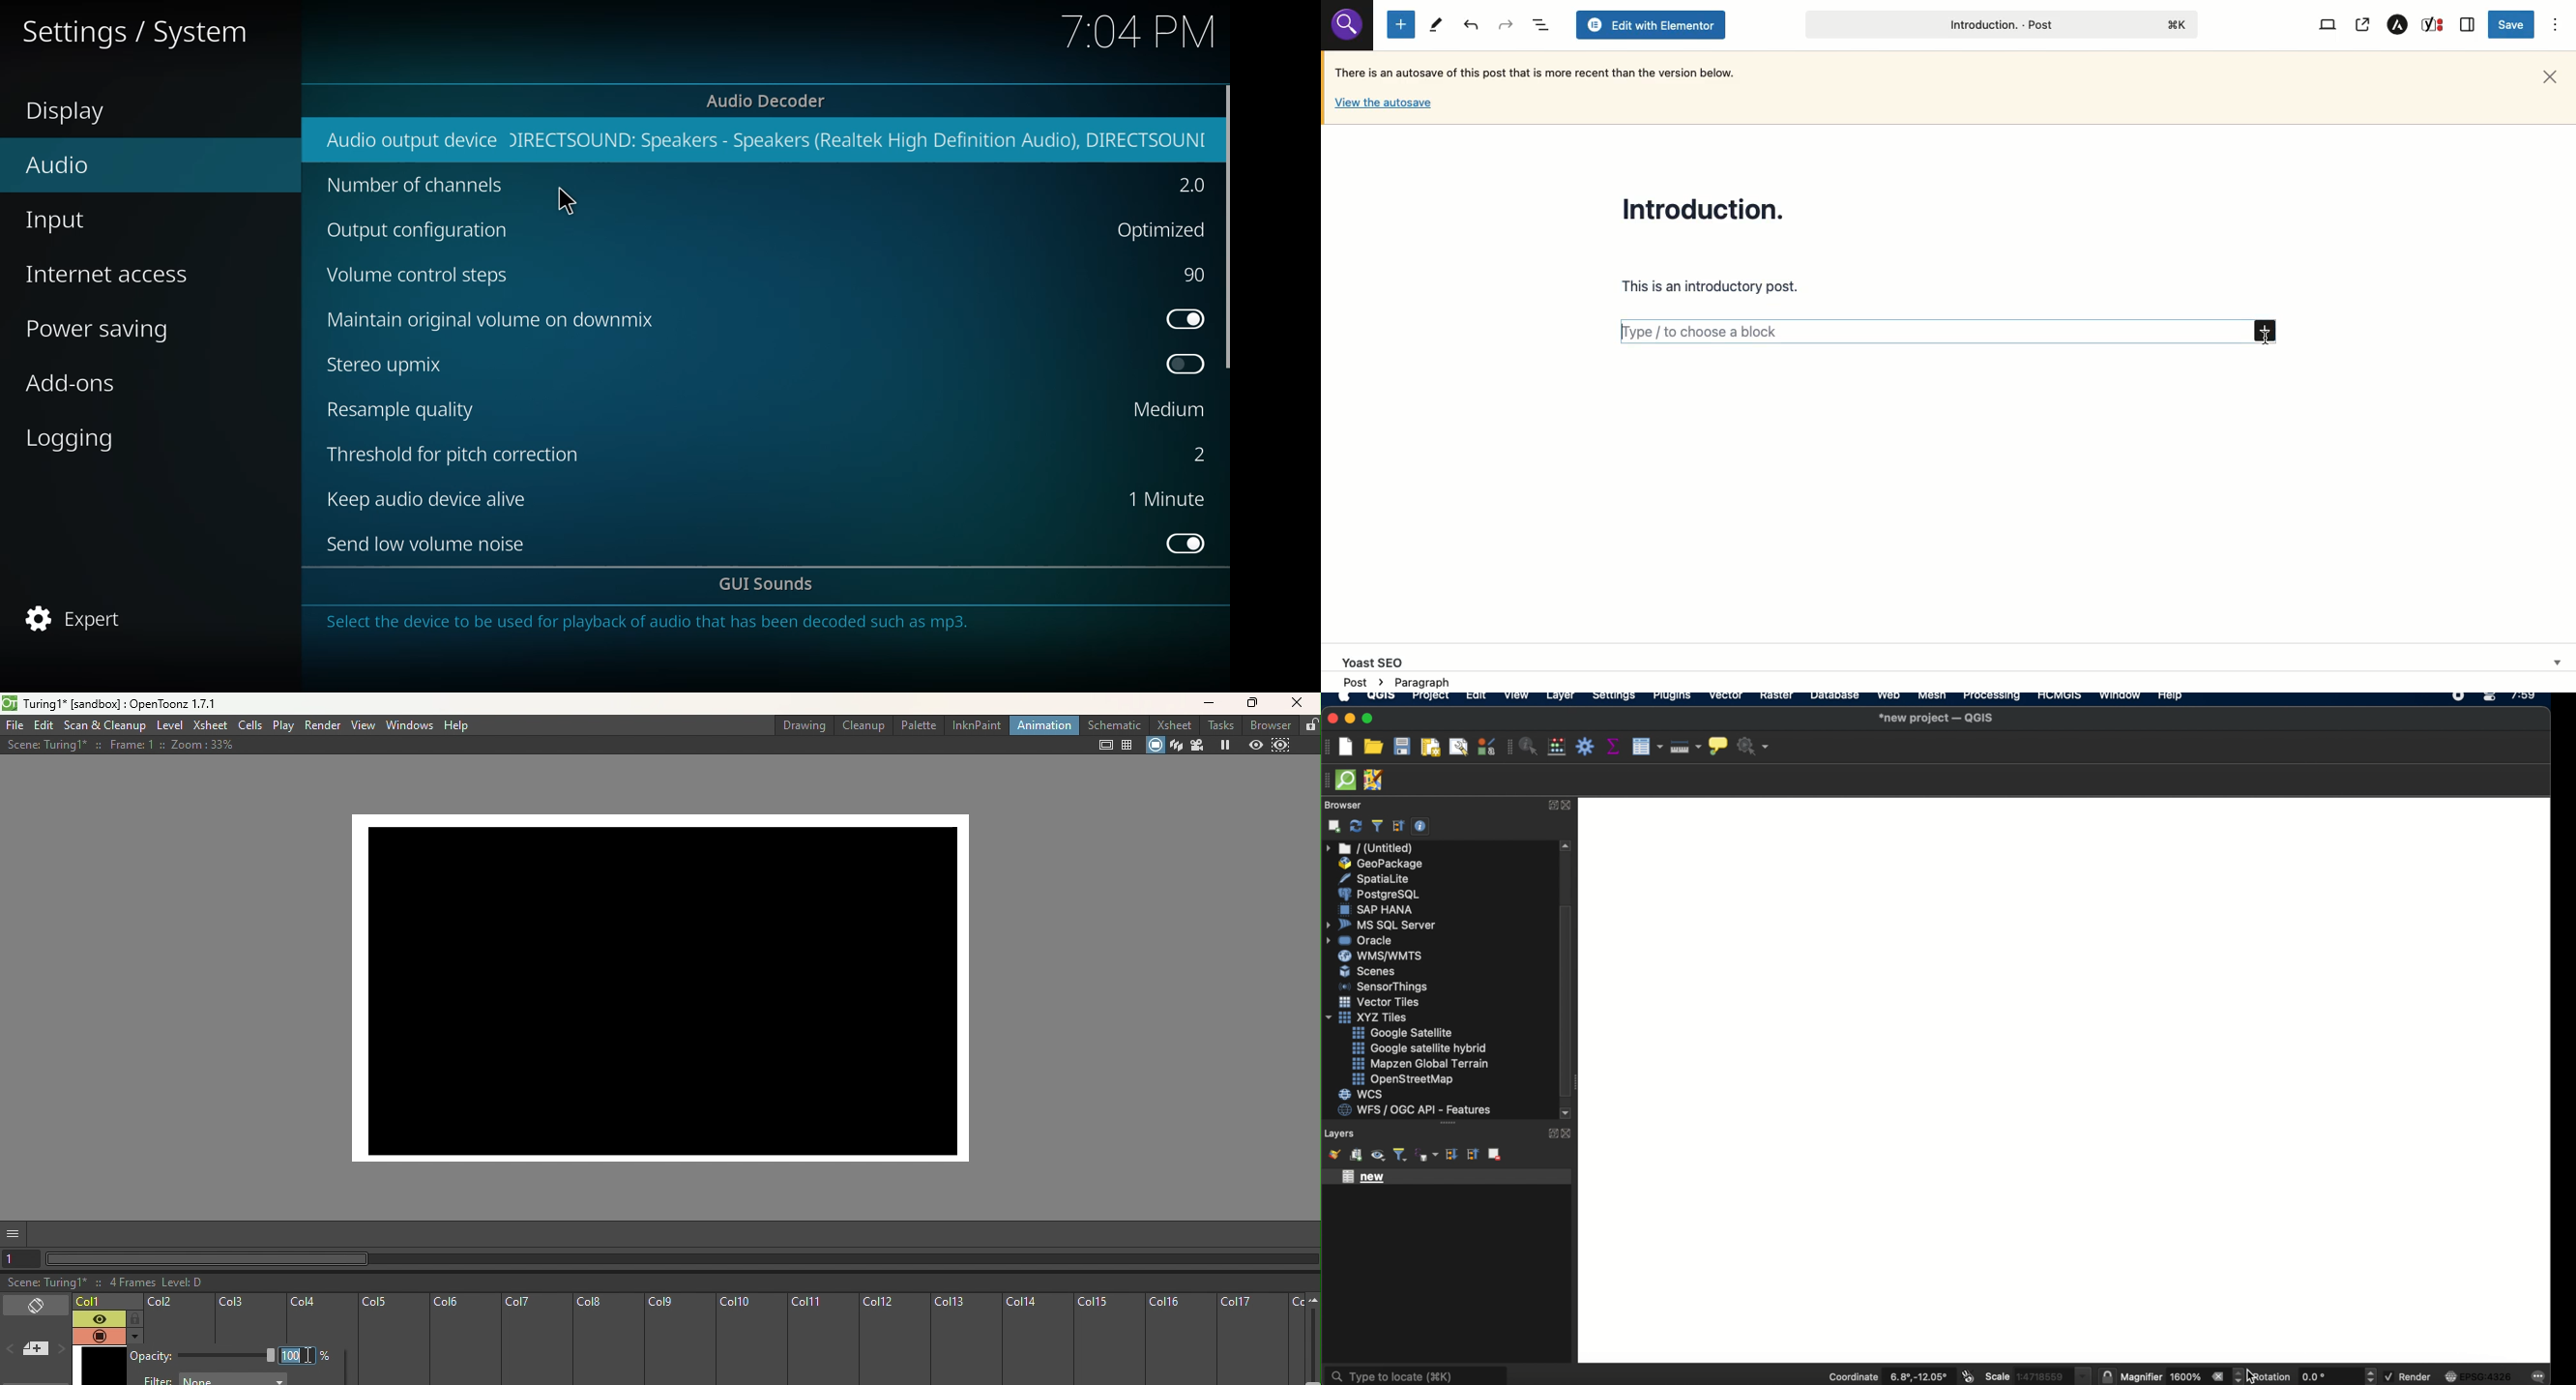  What do you see at coordinates (1541, 72) in the screenshot?
I see `Autosave text` at bounding box center [1541, 72].